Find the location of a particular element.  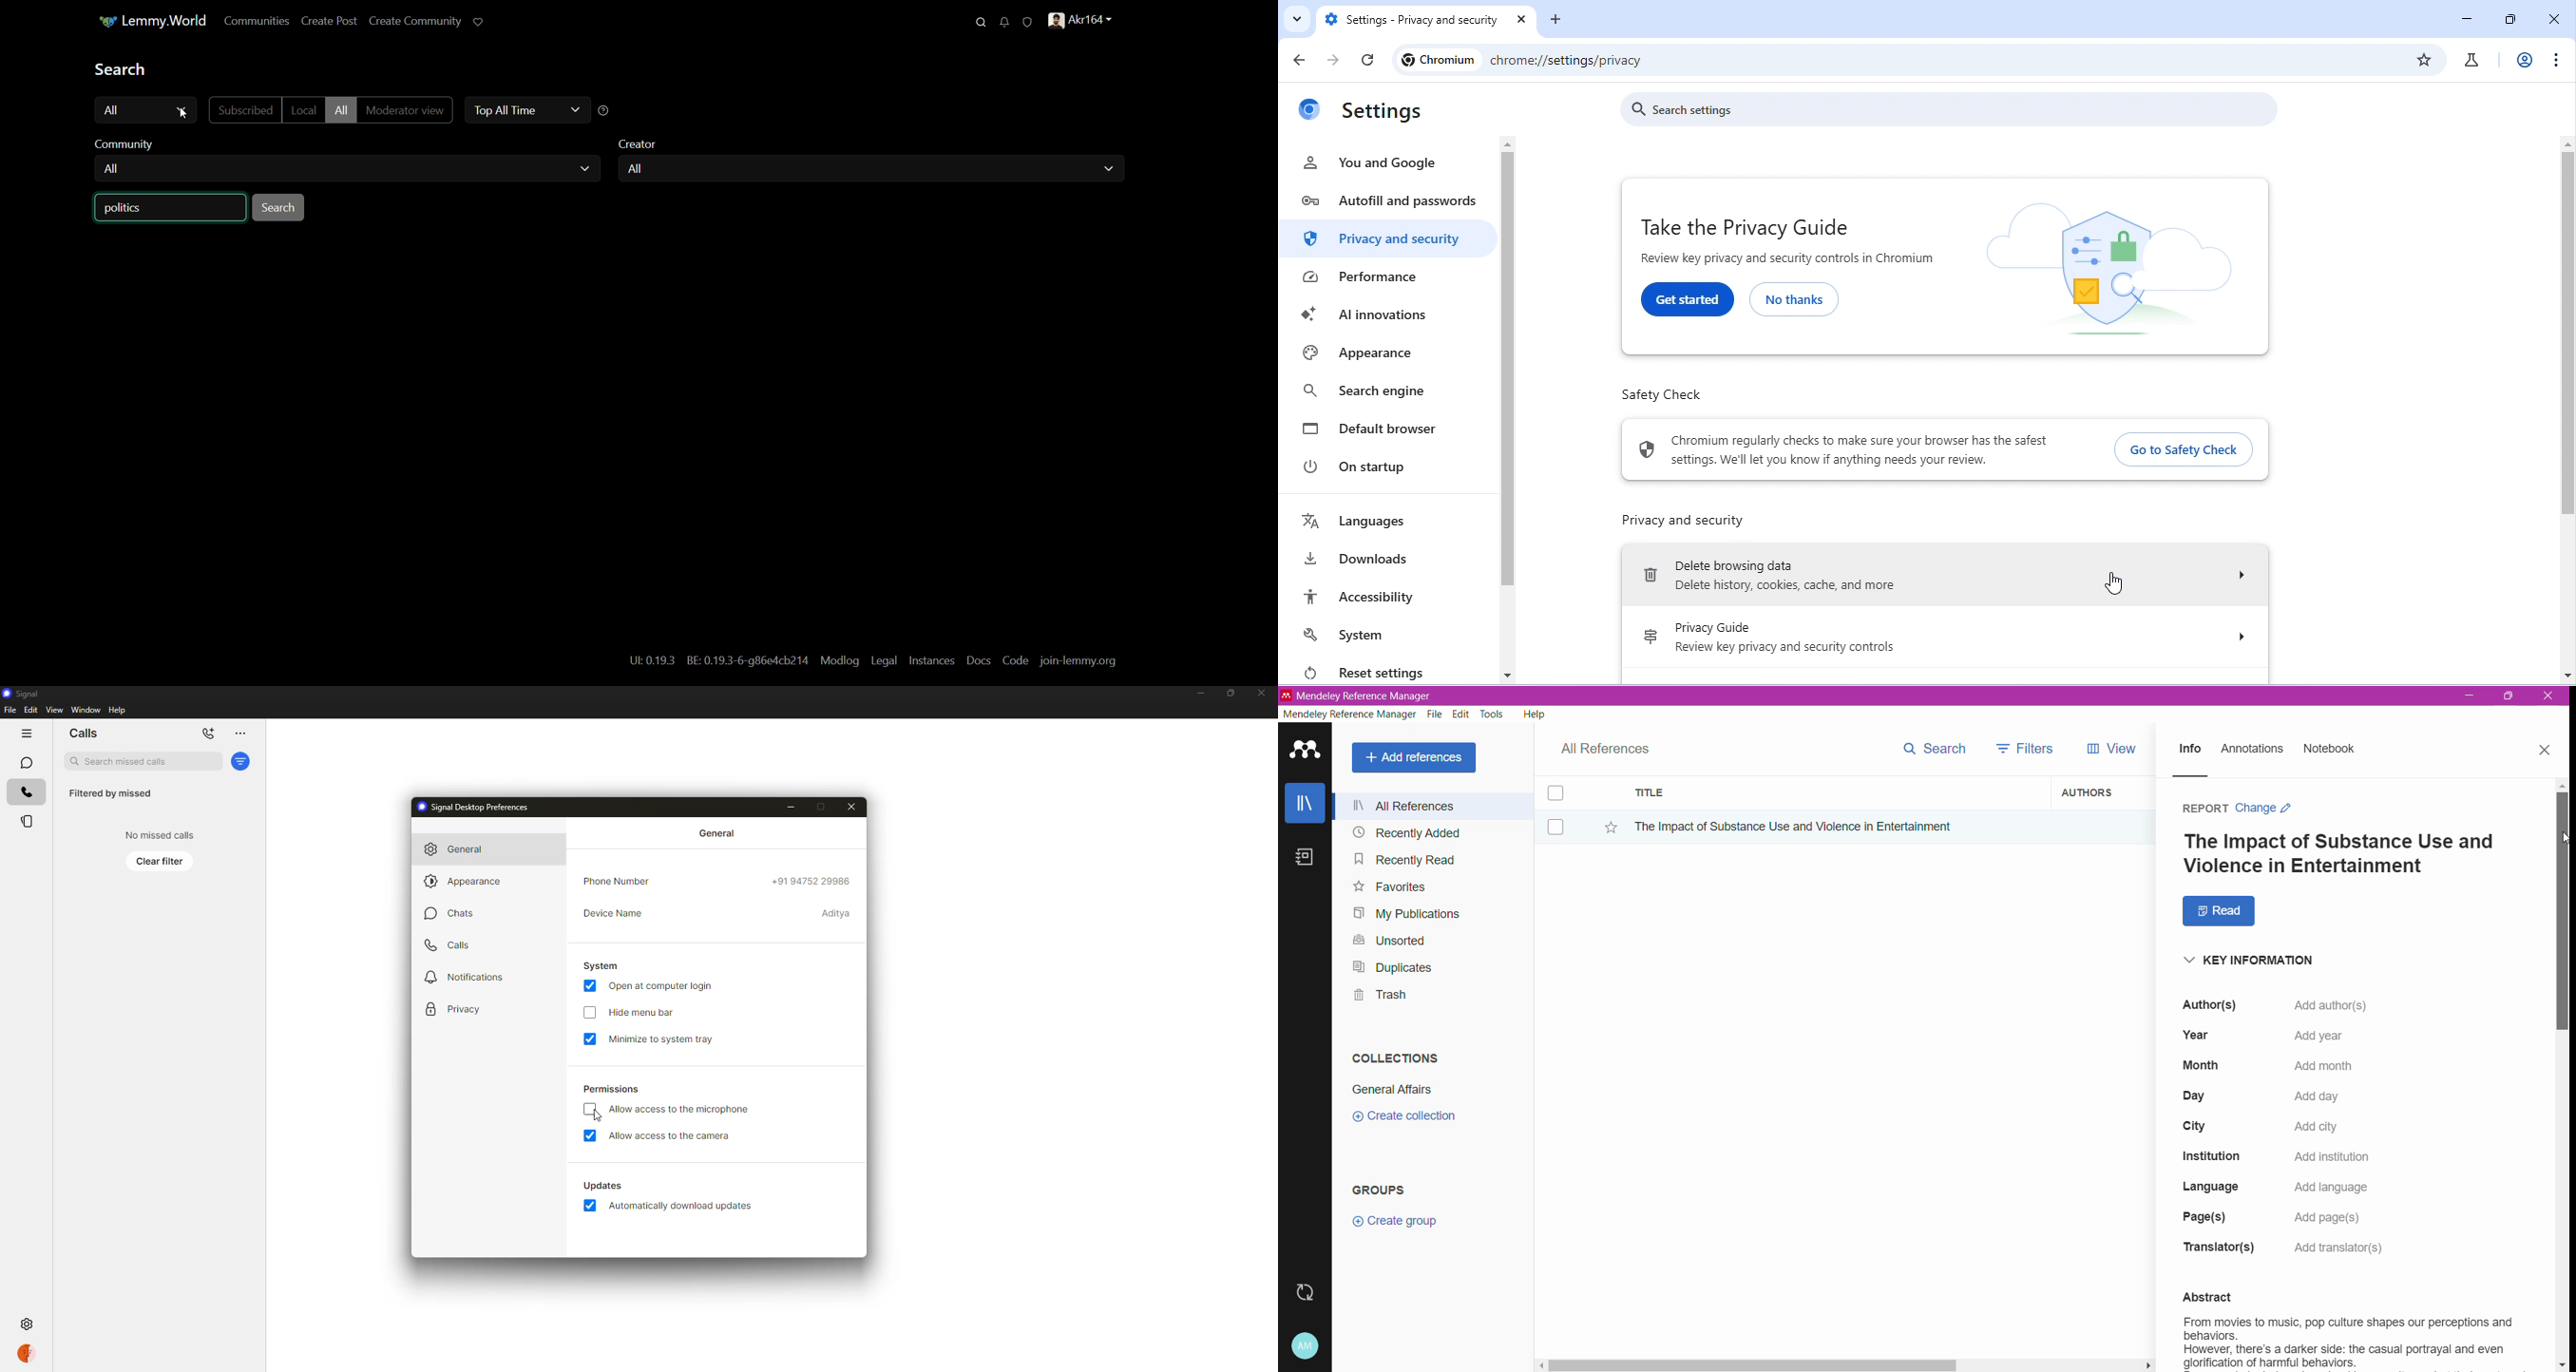

help is located at coordinates (117, 710).